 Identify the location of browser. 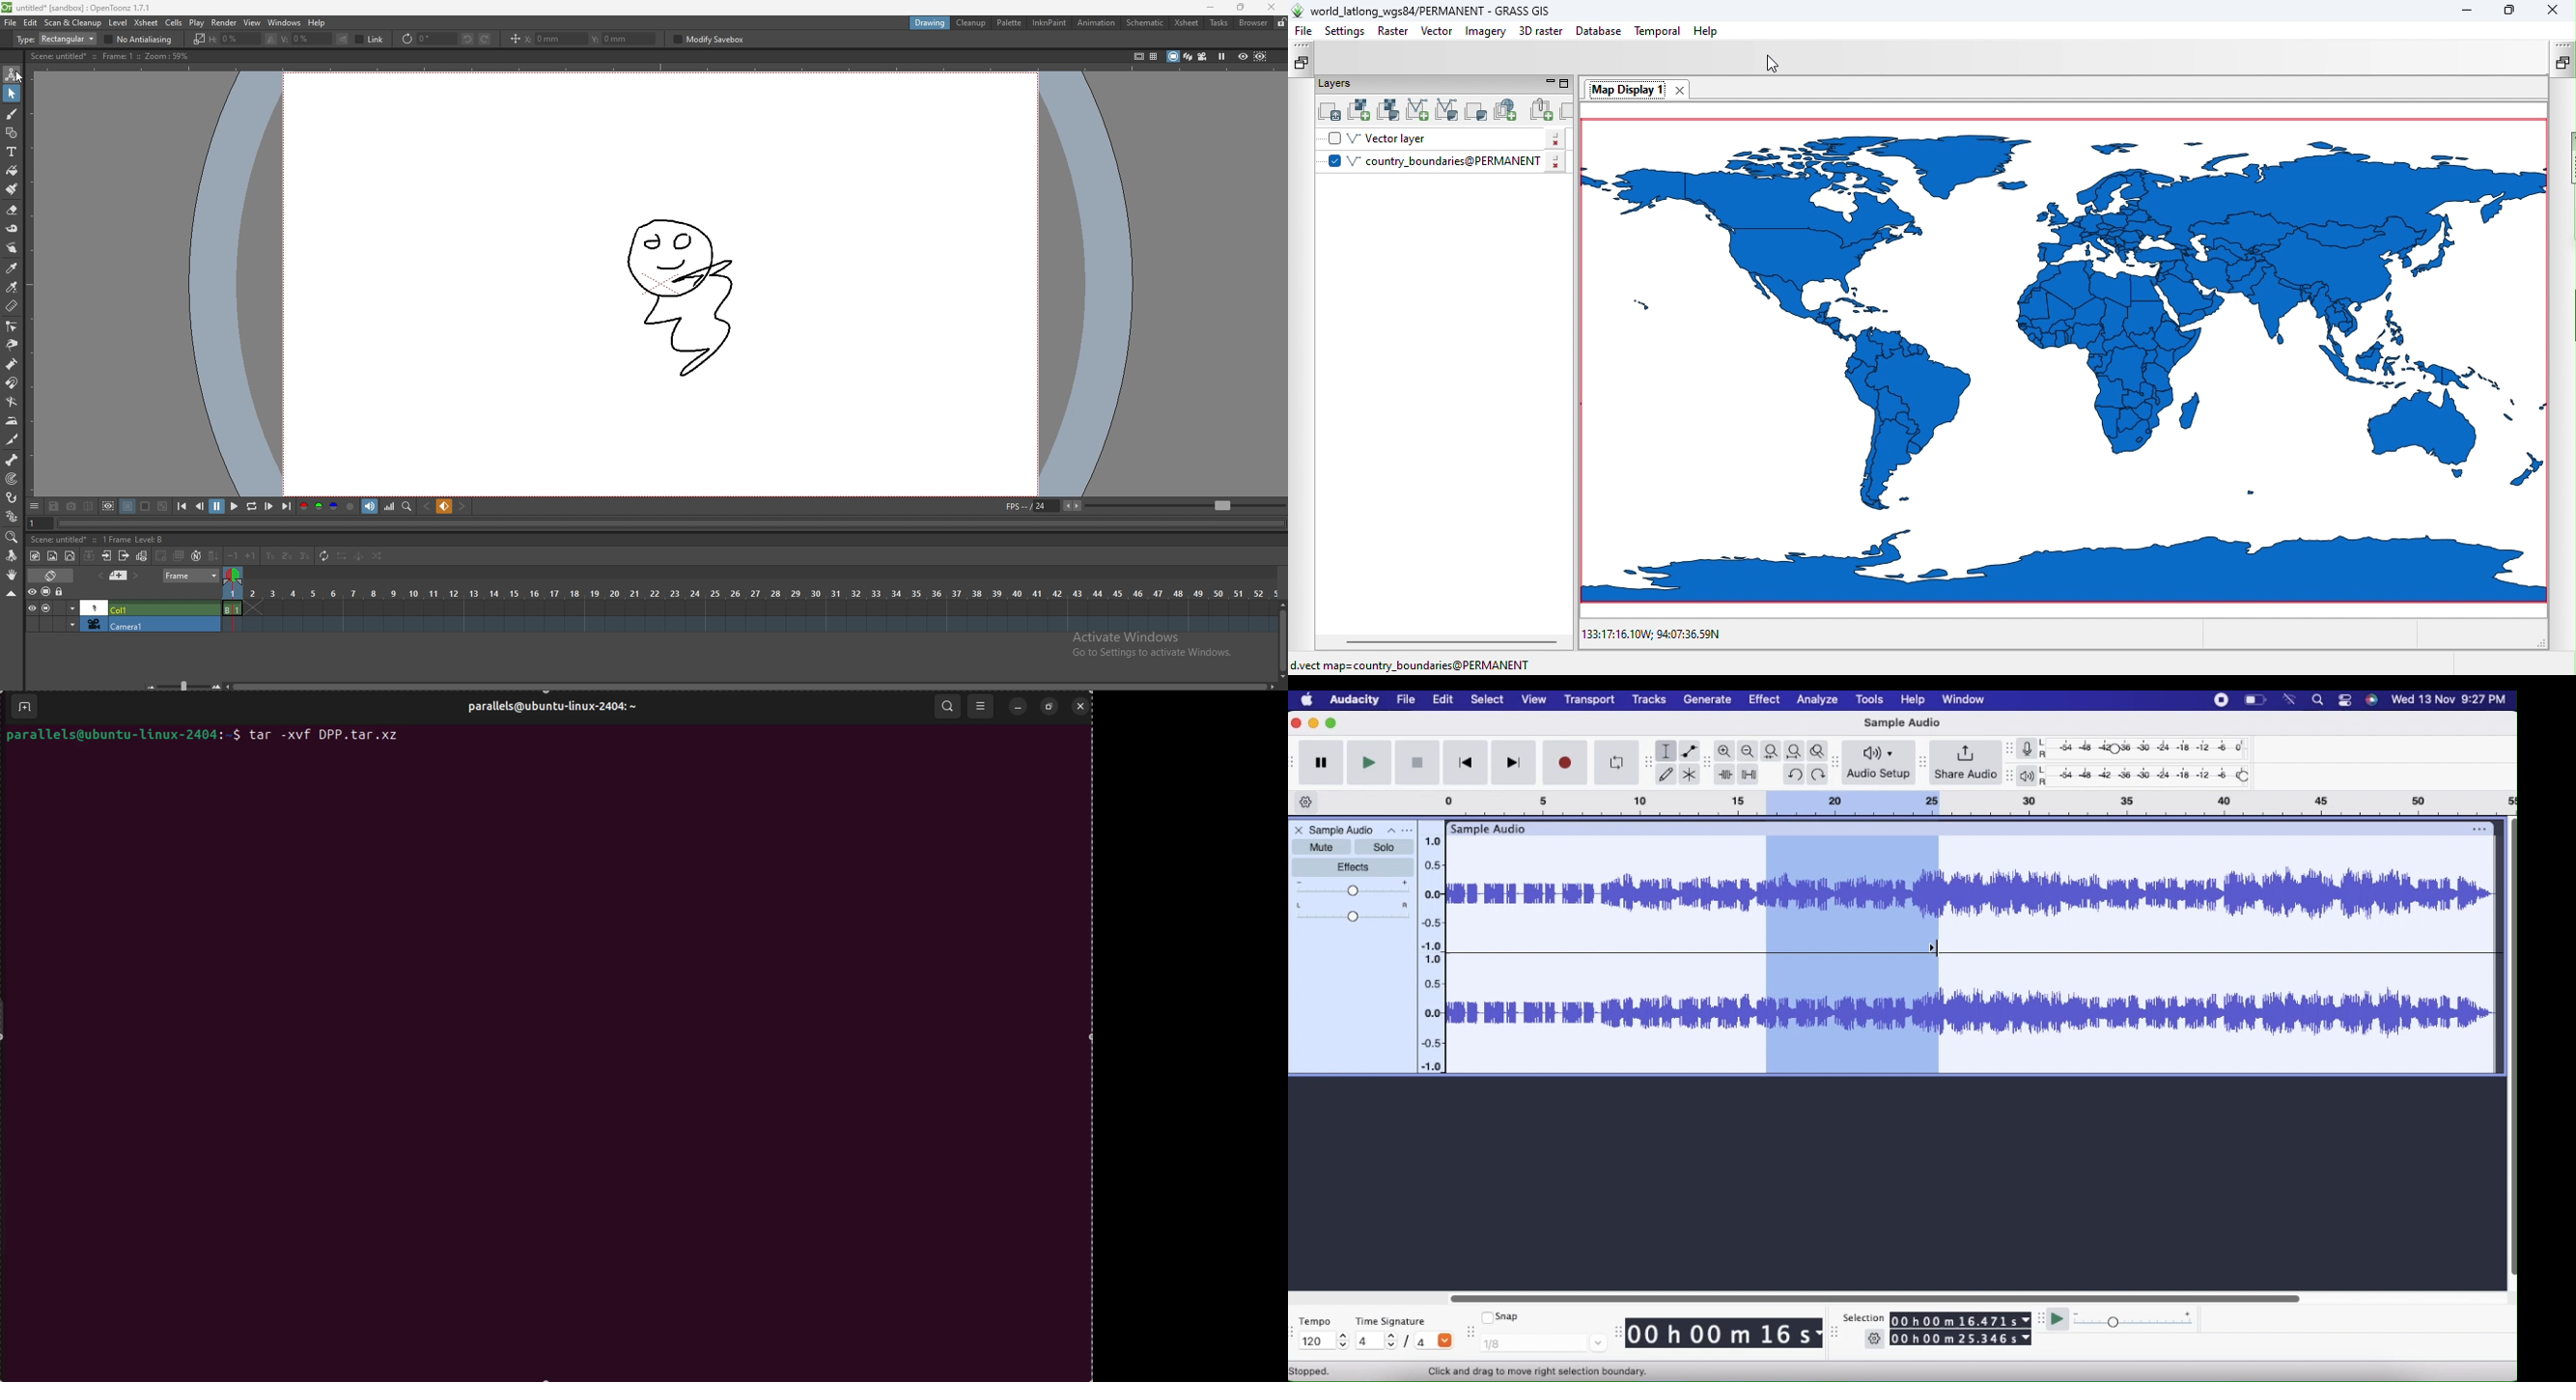
(1252, 22).